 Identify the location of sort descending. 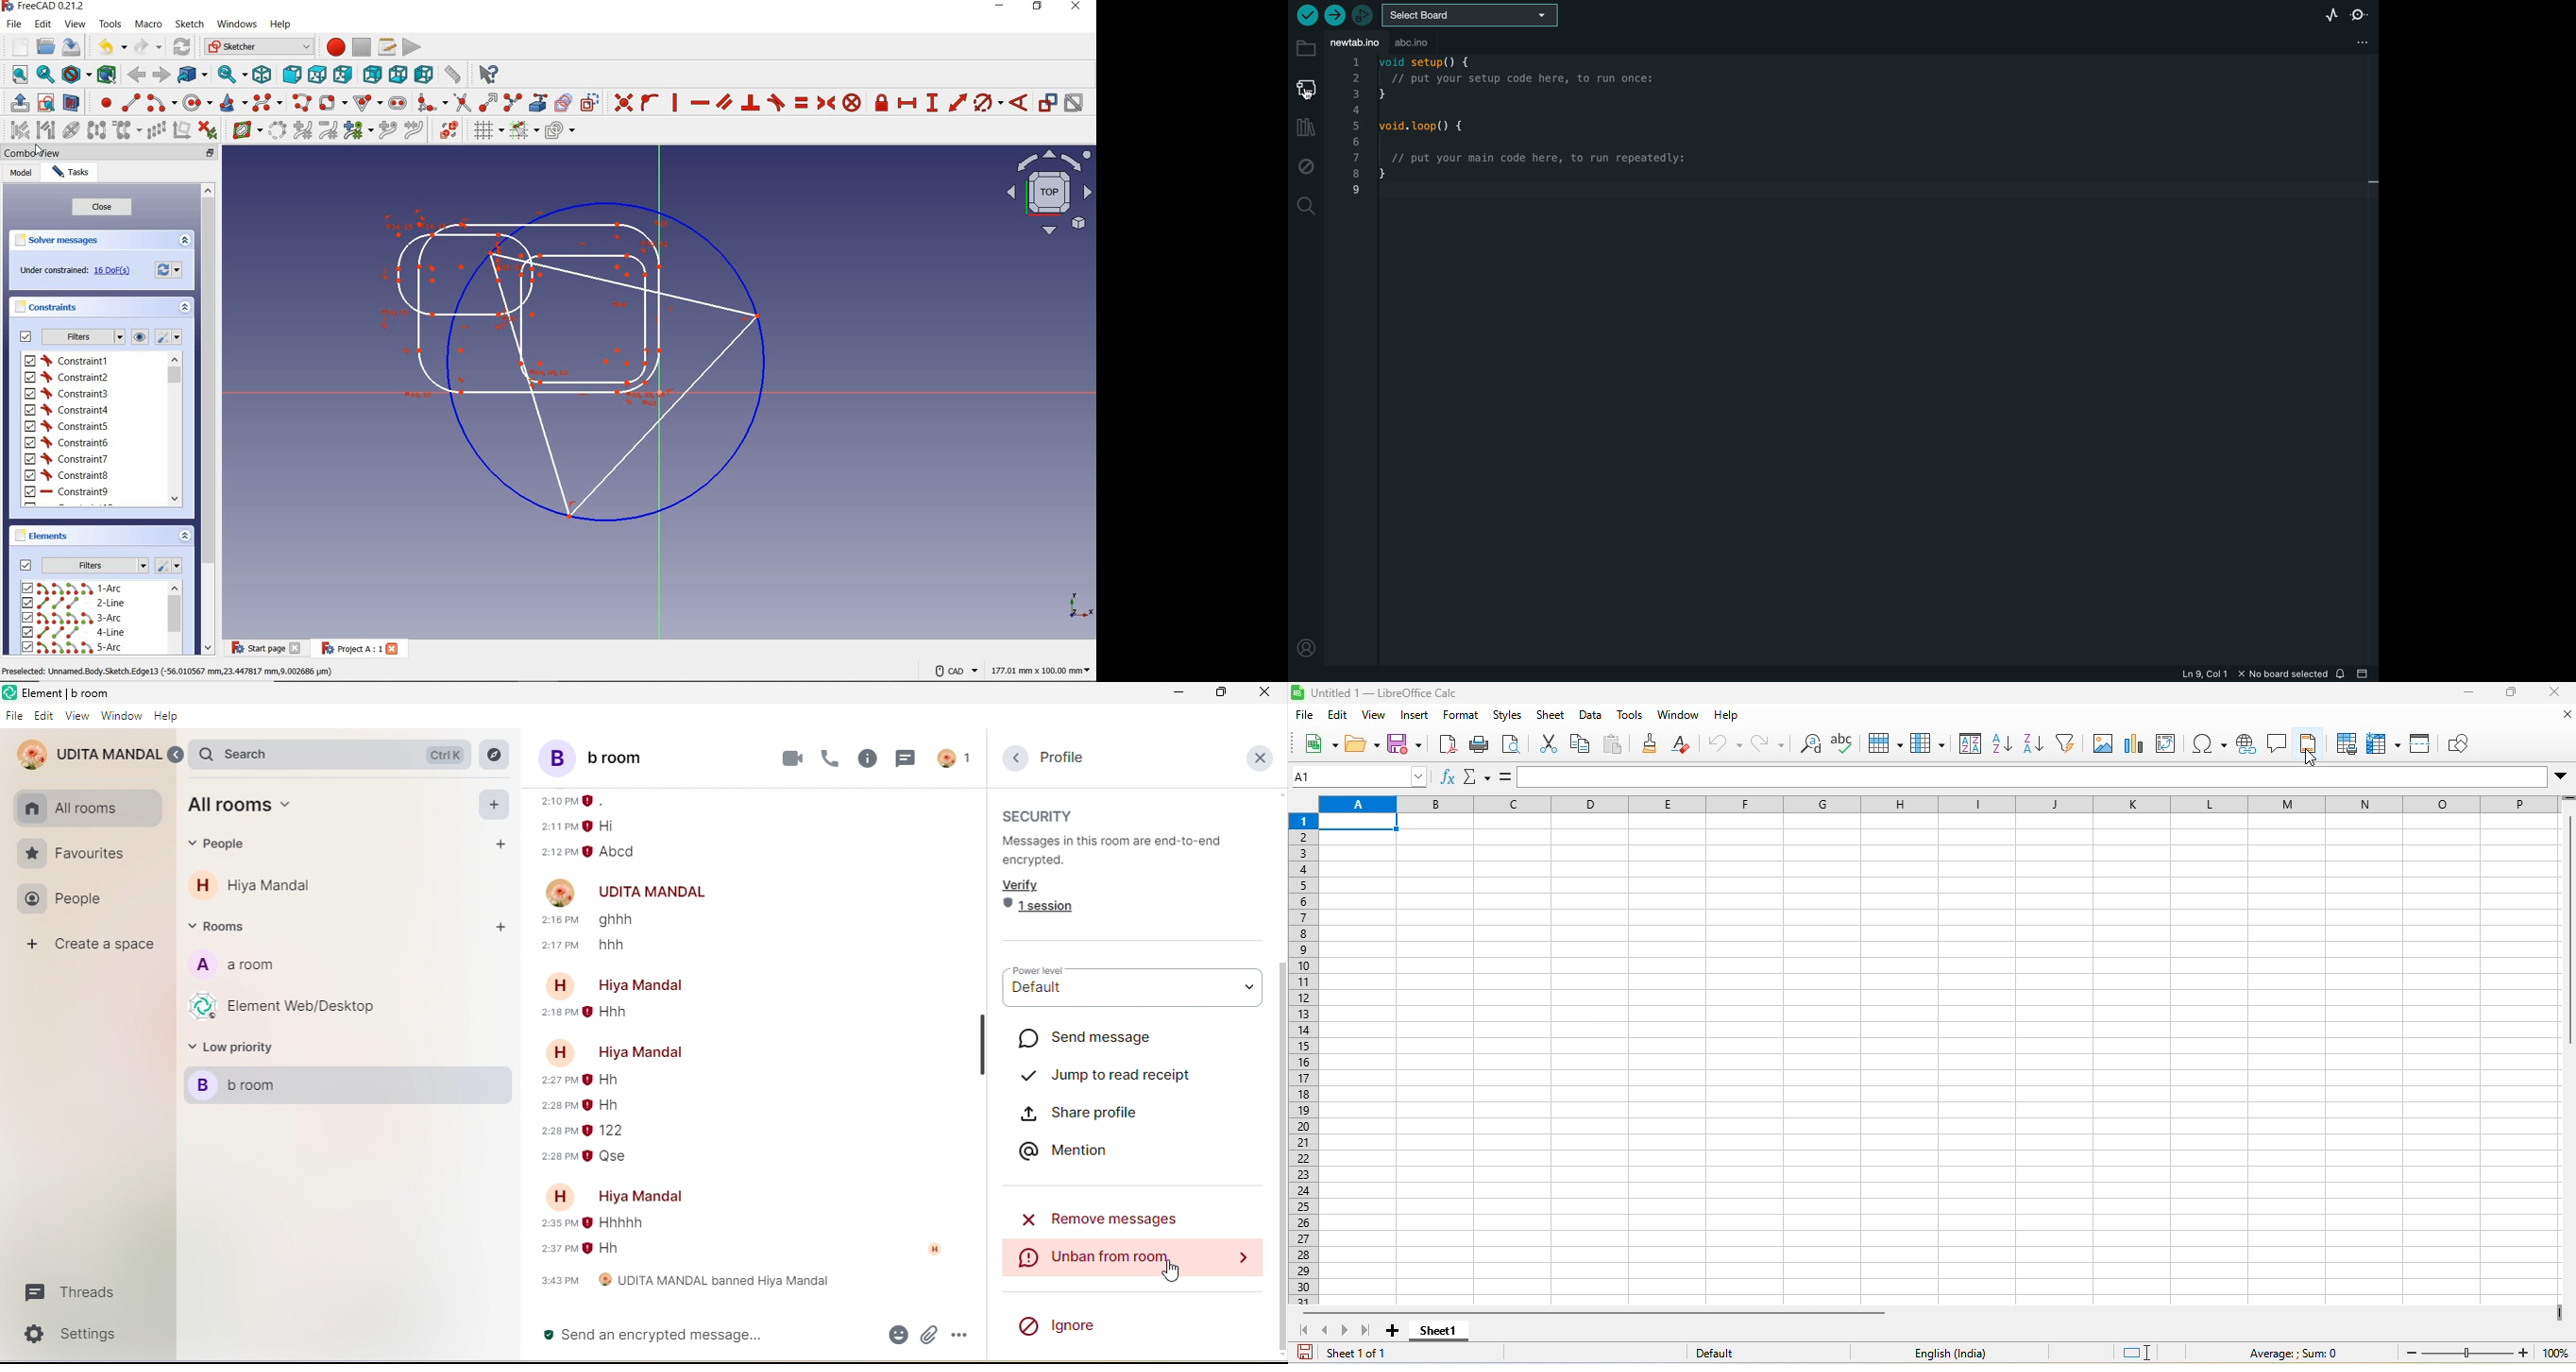
(2035, 744).